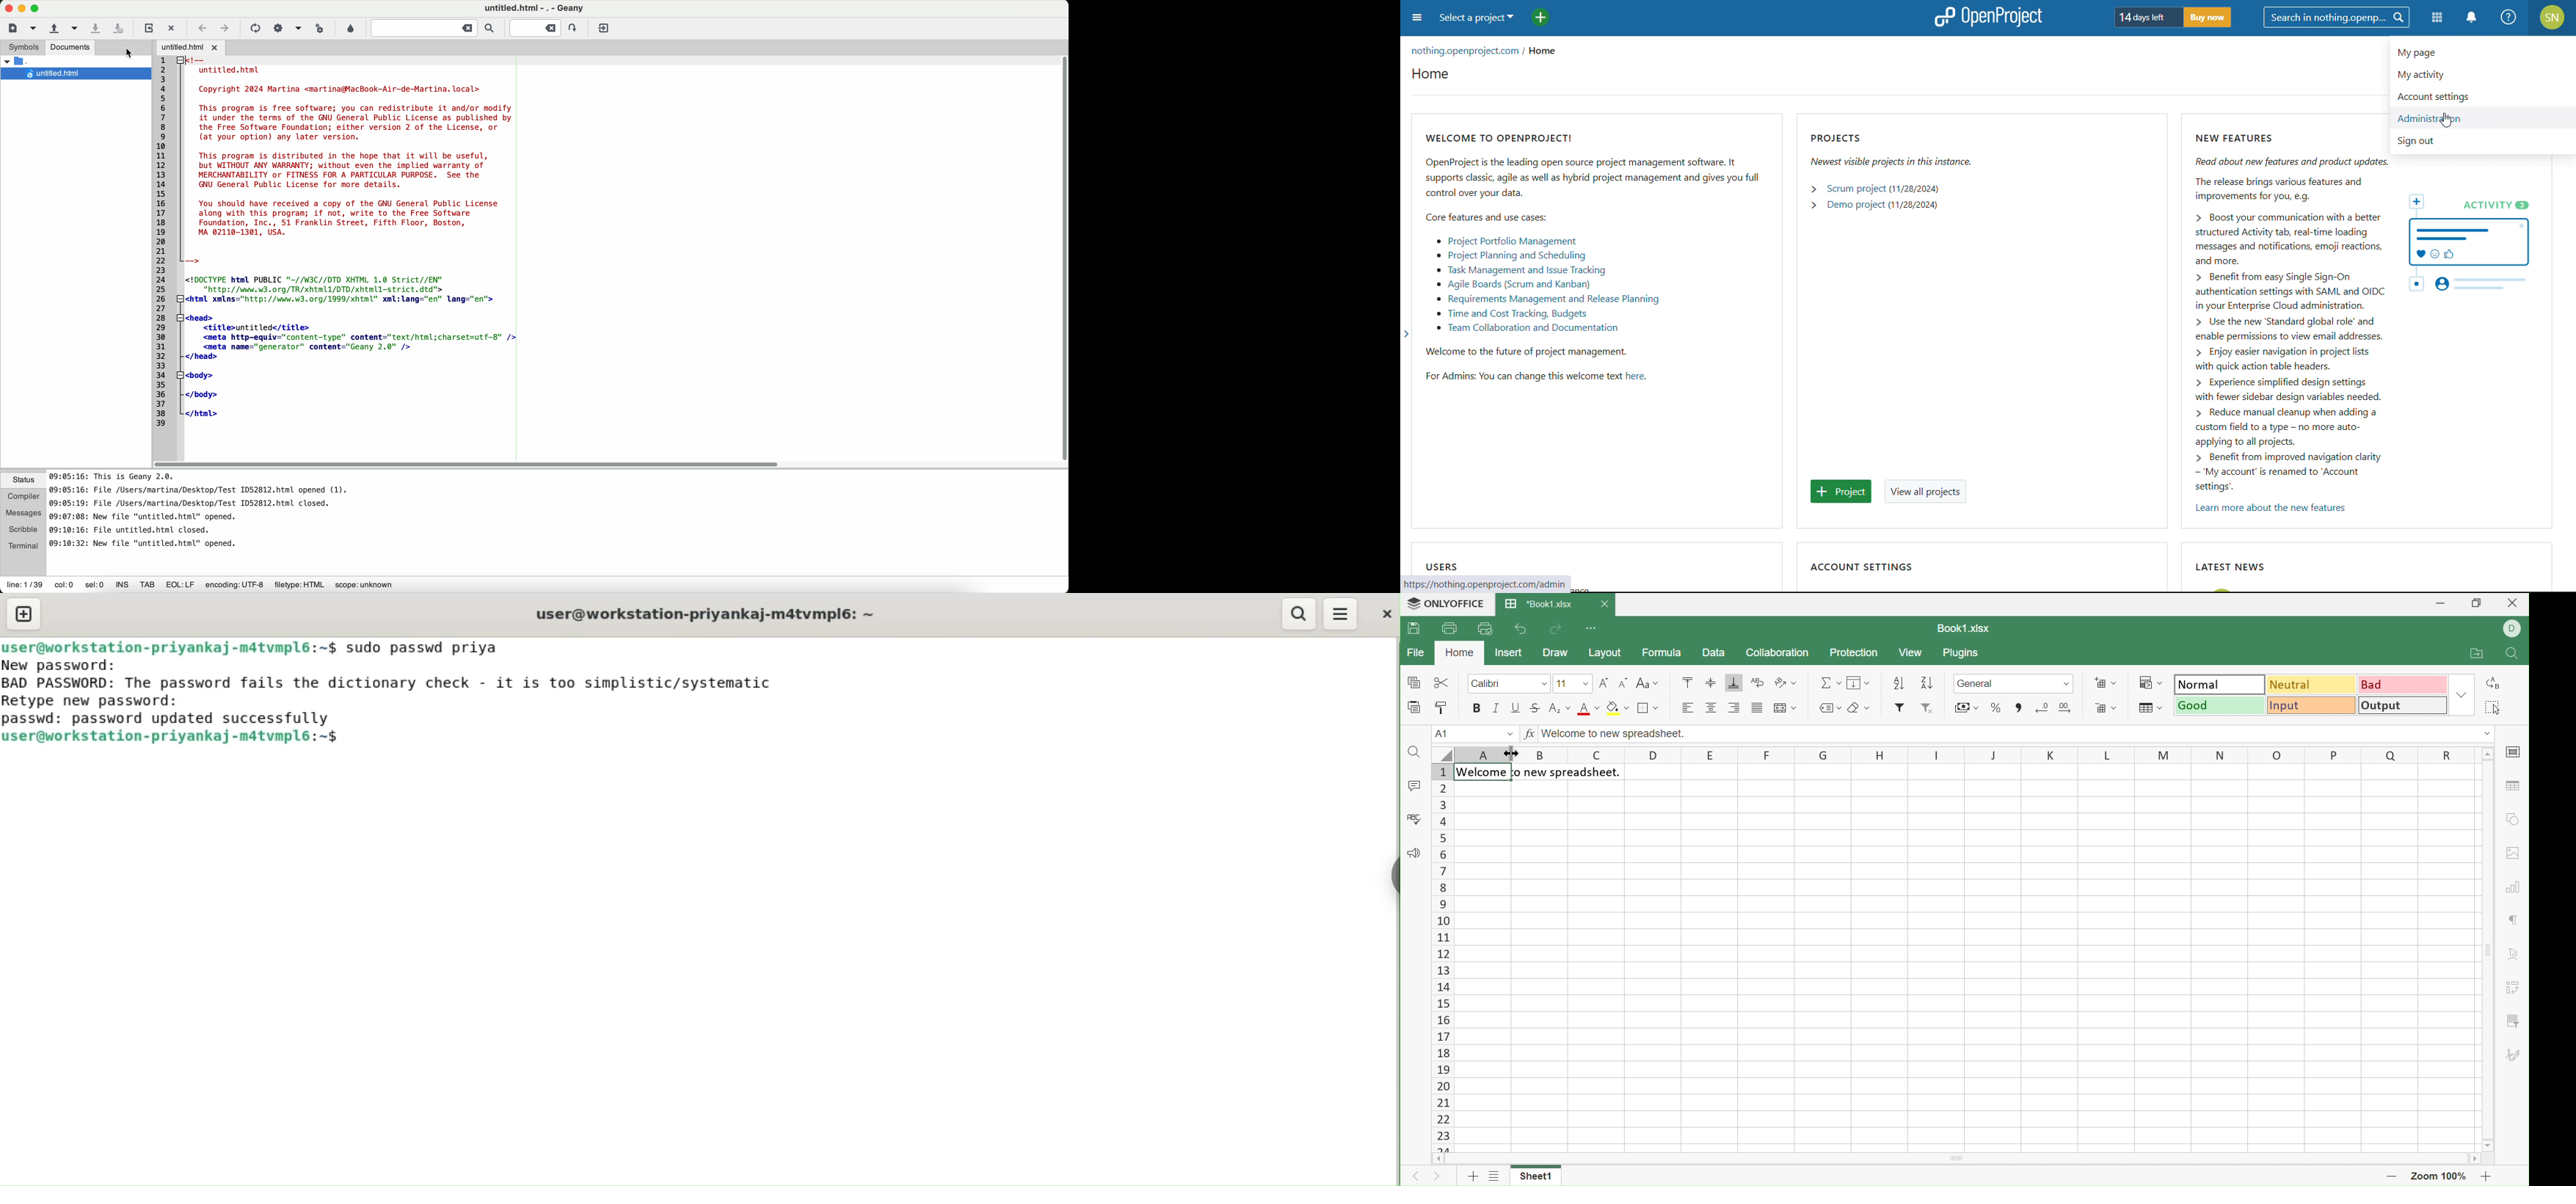 The width and height of the screenshot is (2576, 1204). I want to click on Clear, so click(1860, 707).